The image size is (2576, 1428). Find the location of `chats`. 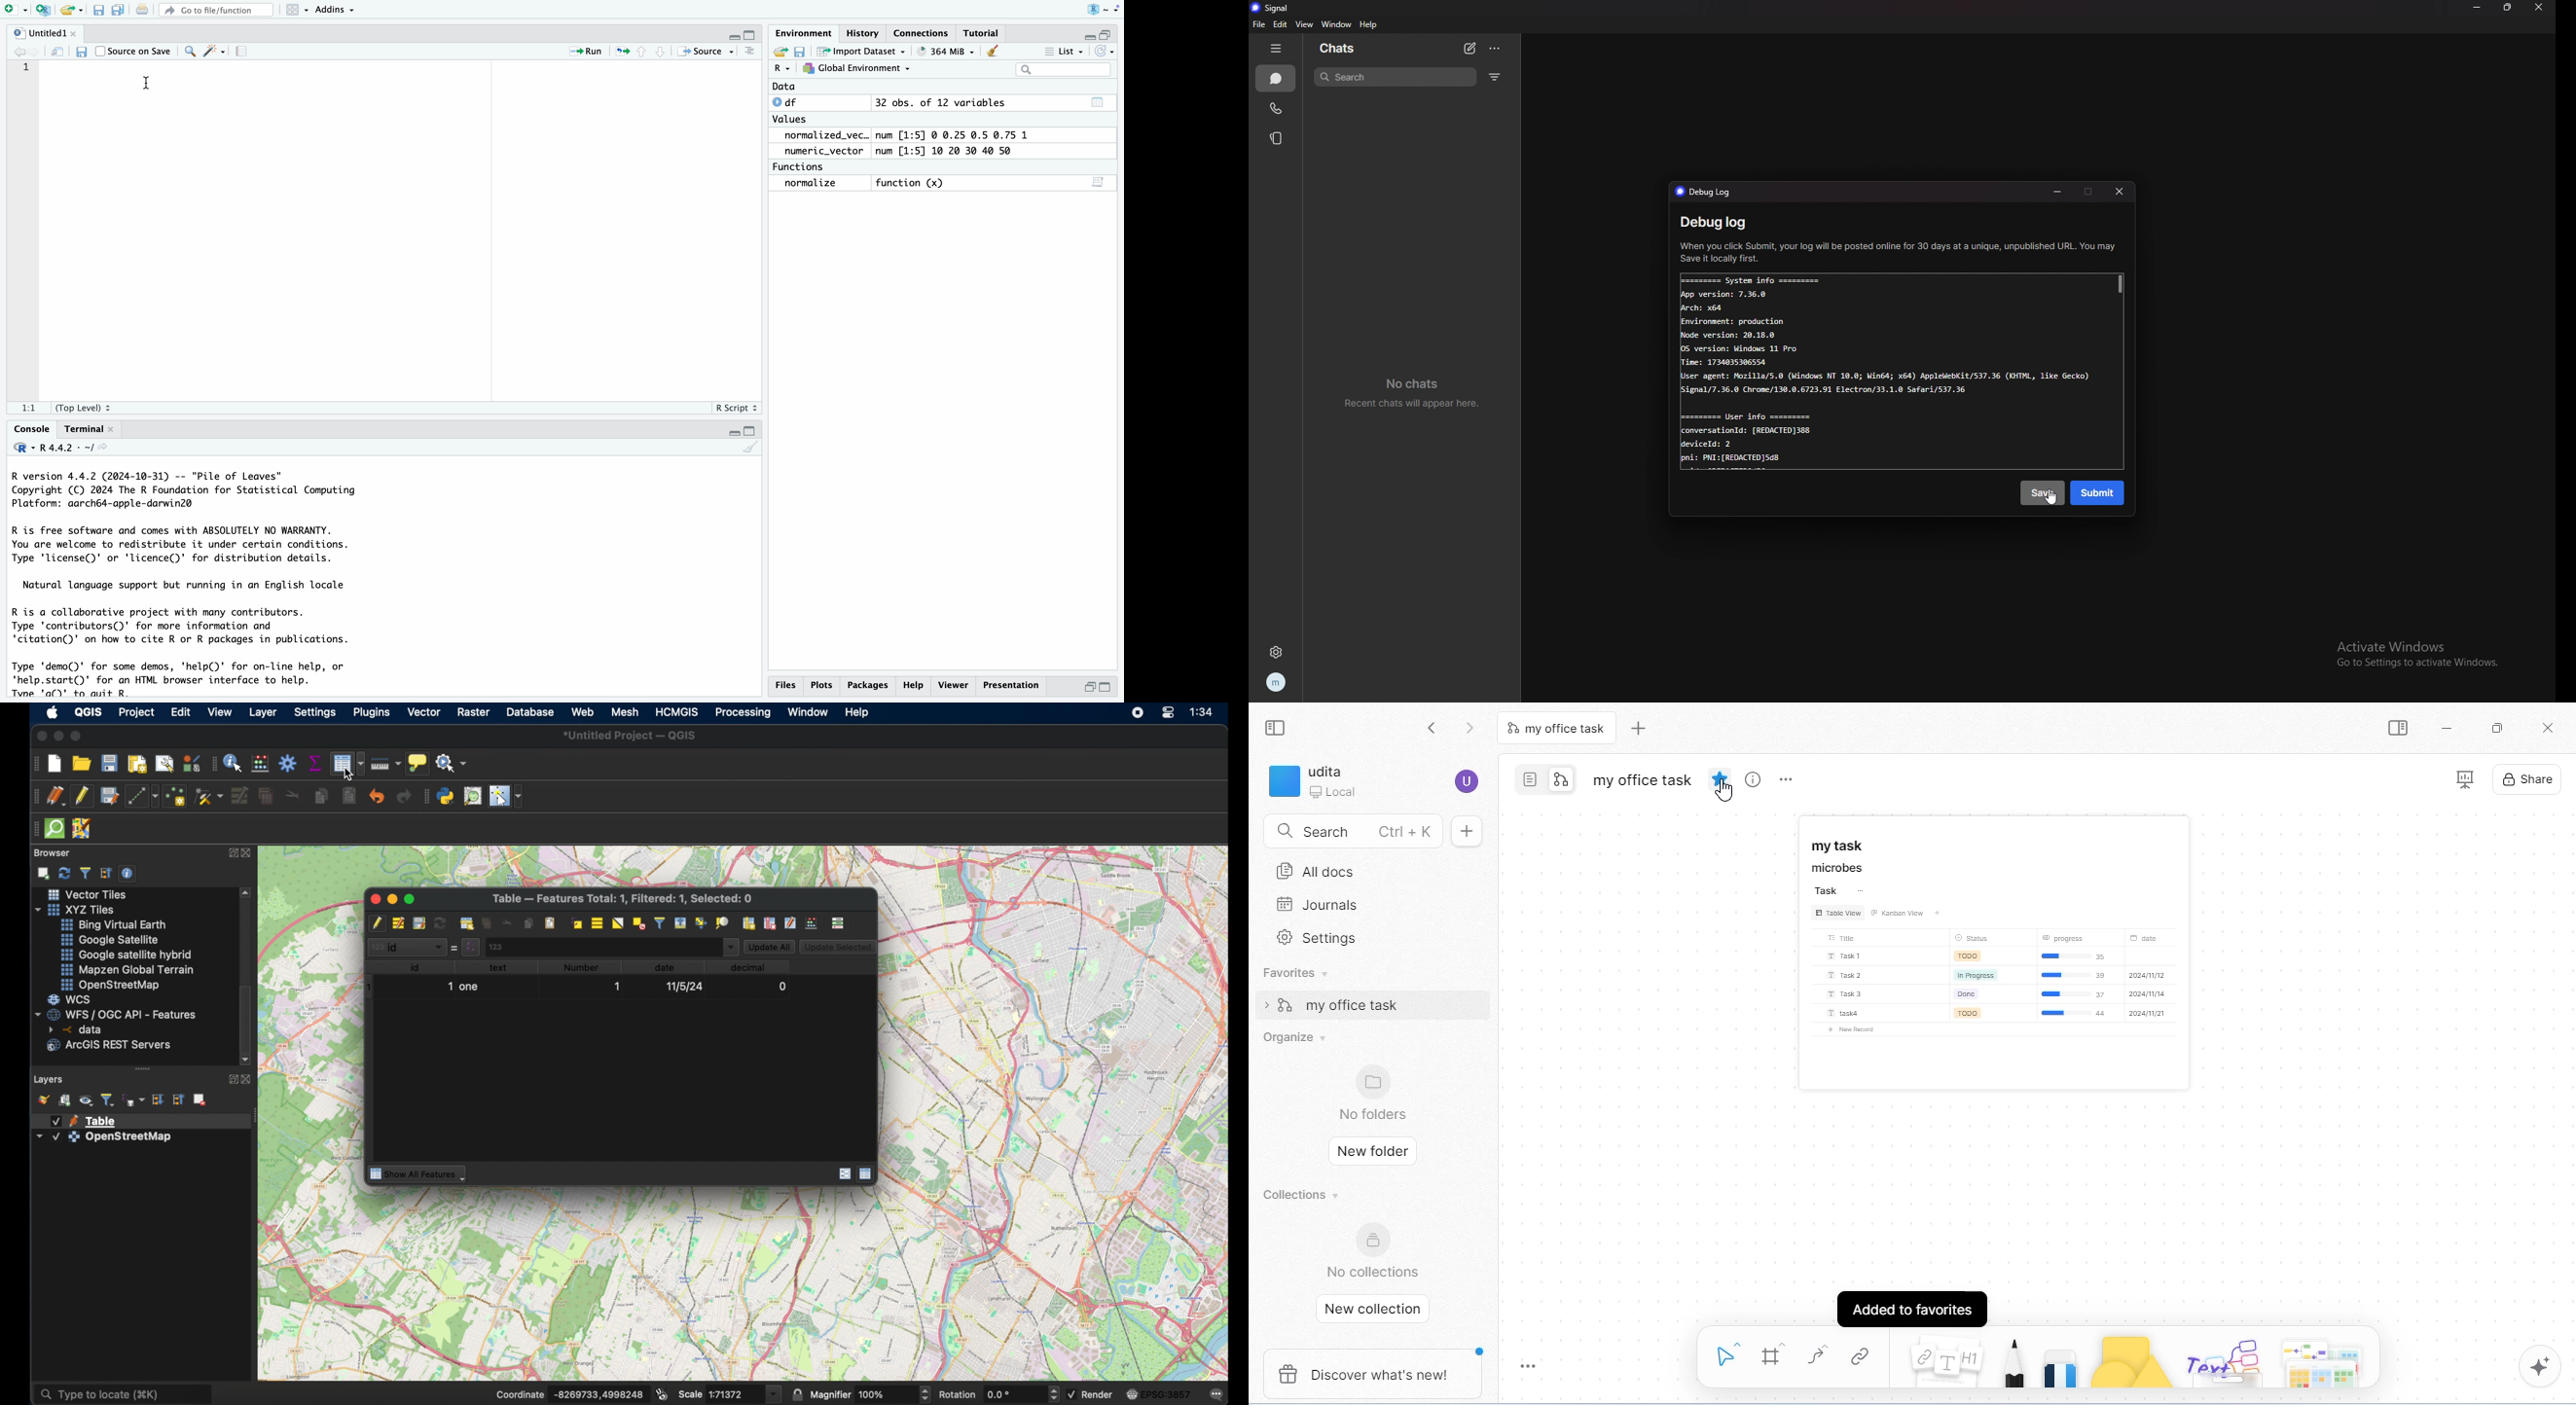

chats is located at coordinates (1276, 79).